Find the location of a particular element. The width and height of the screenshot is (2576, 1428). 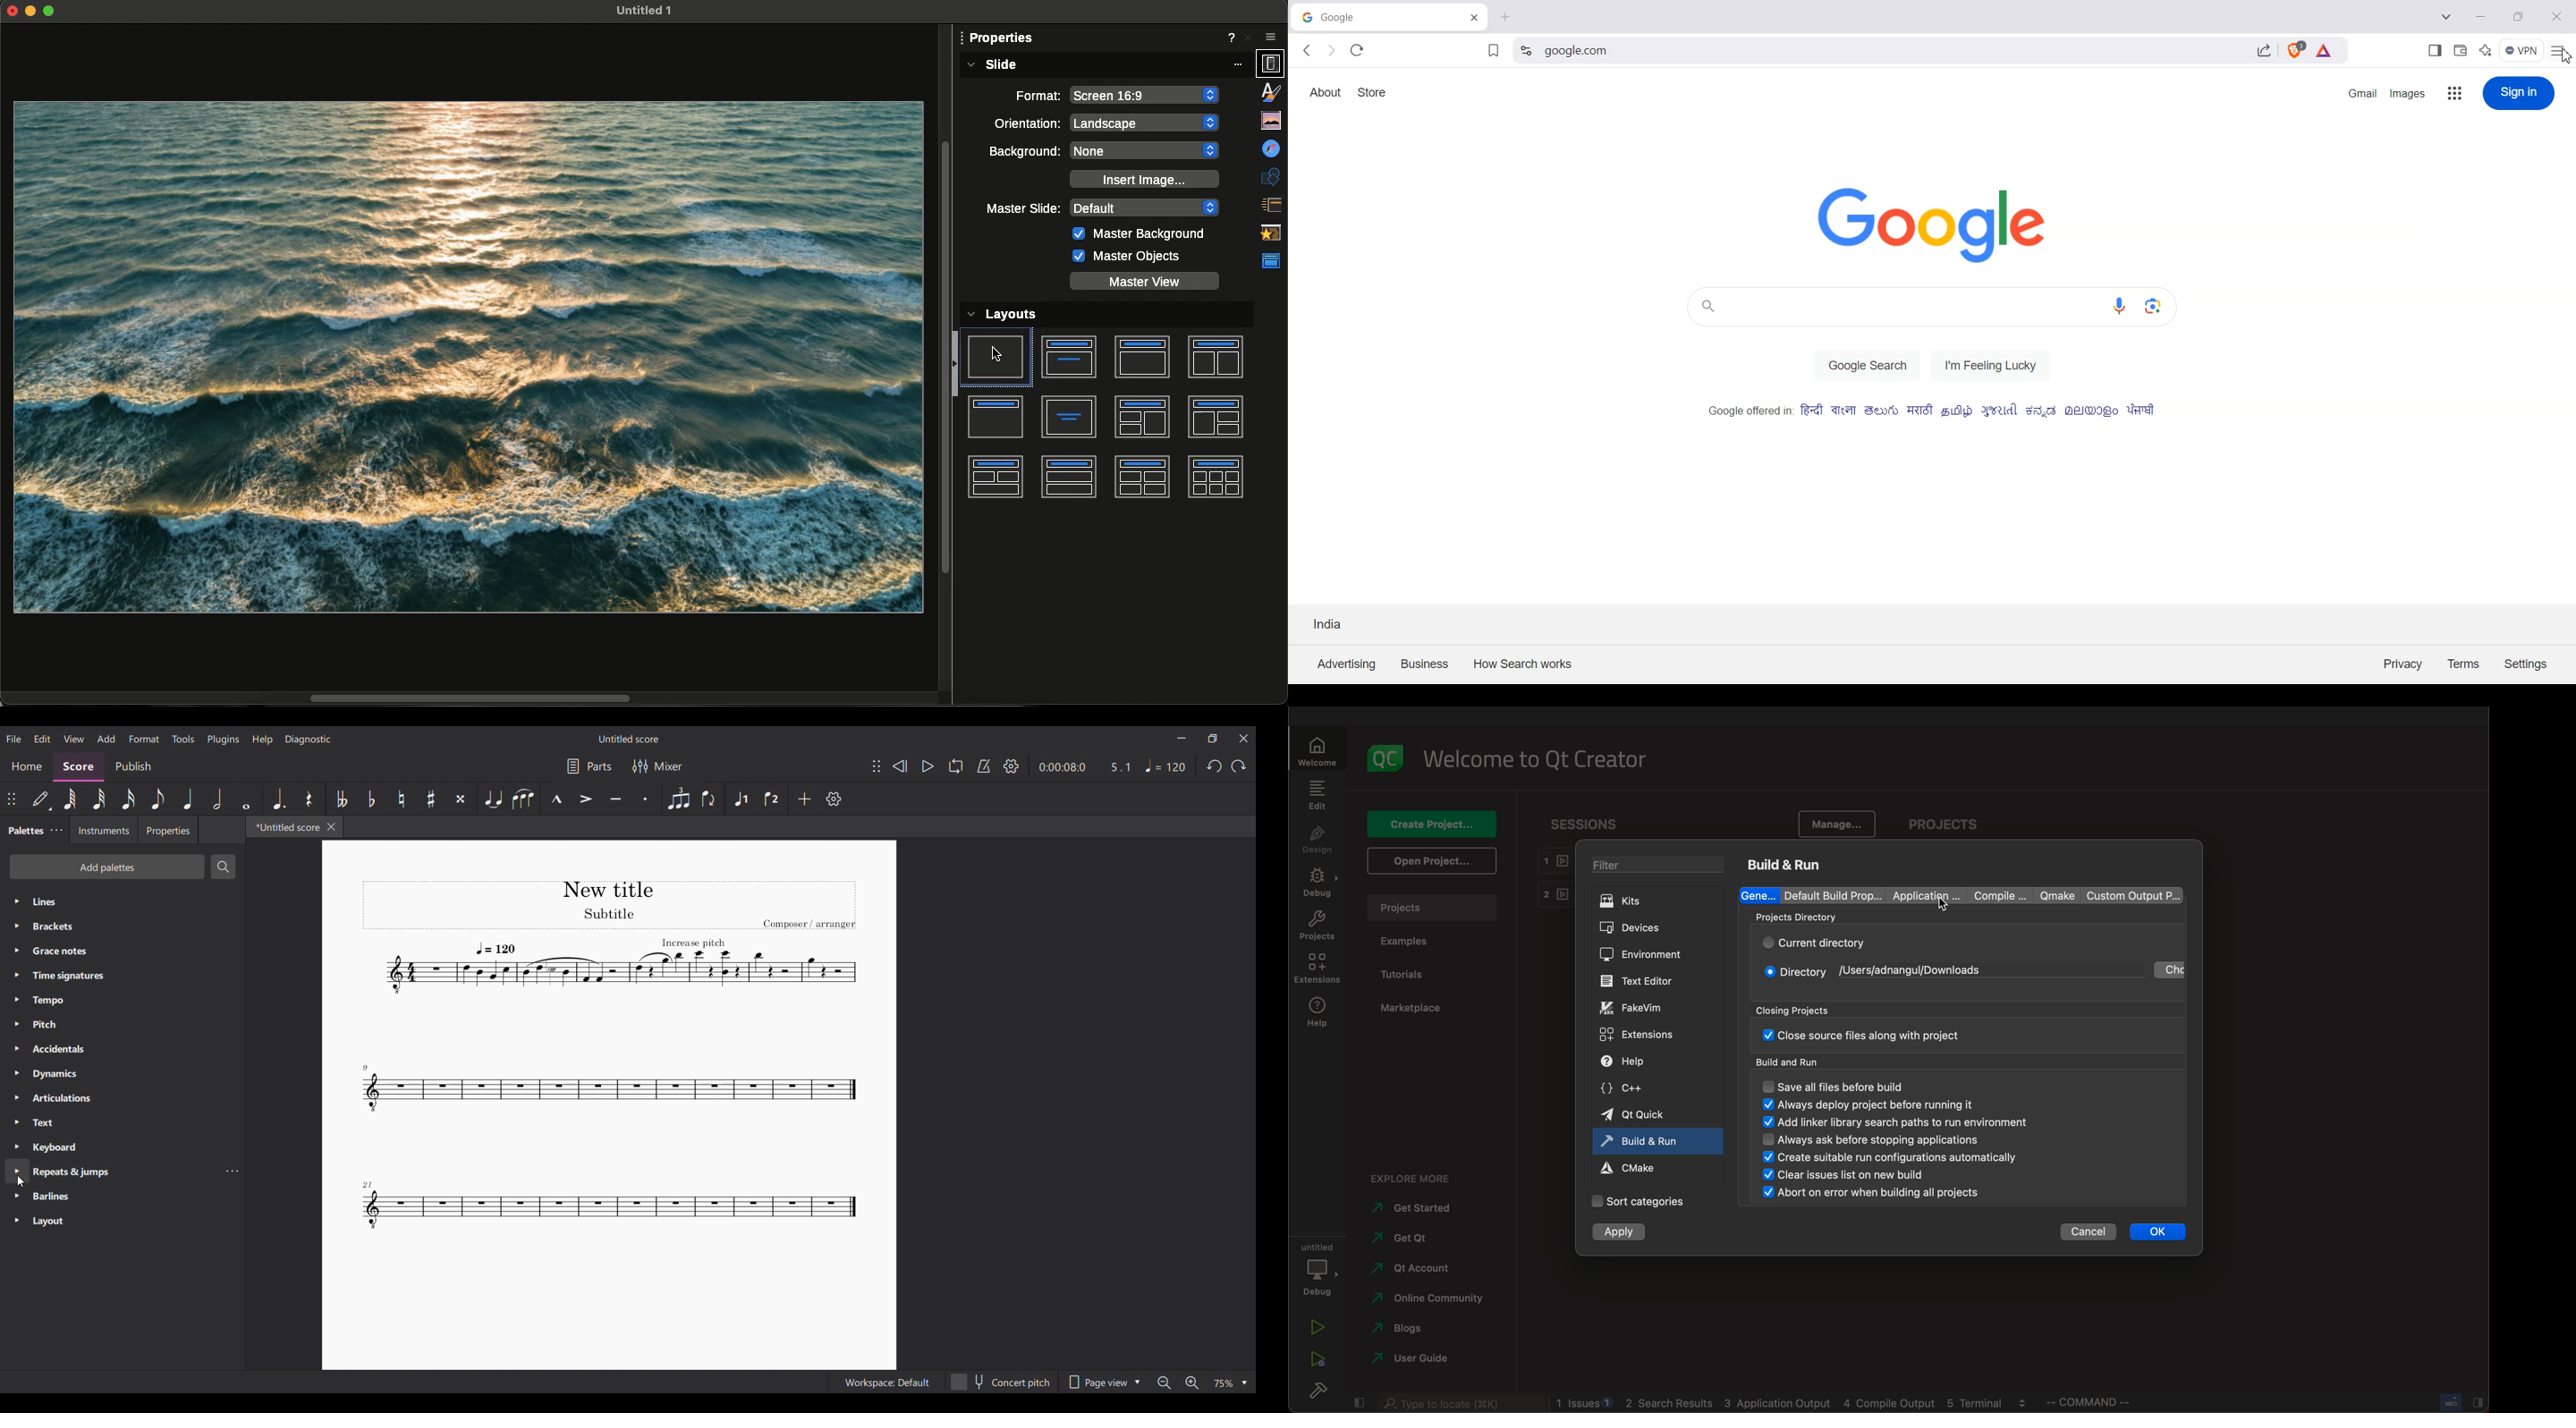

Master background is located at coordinates (1141, 235).